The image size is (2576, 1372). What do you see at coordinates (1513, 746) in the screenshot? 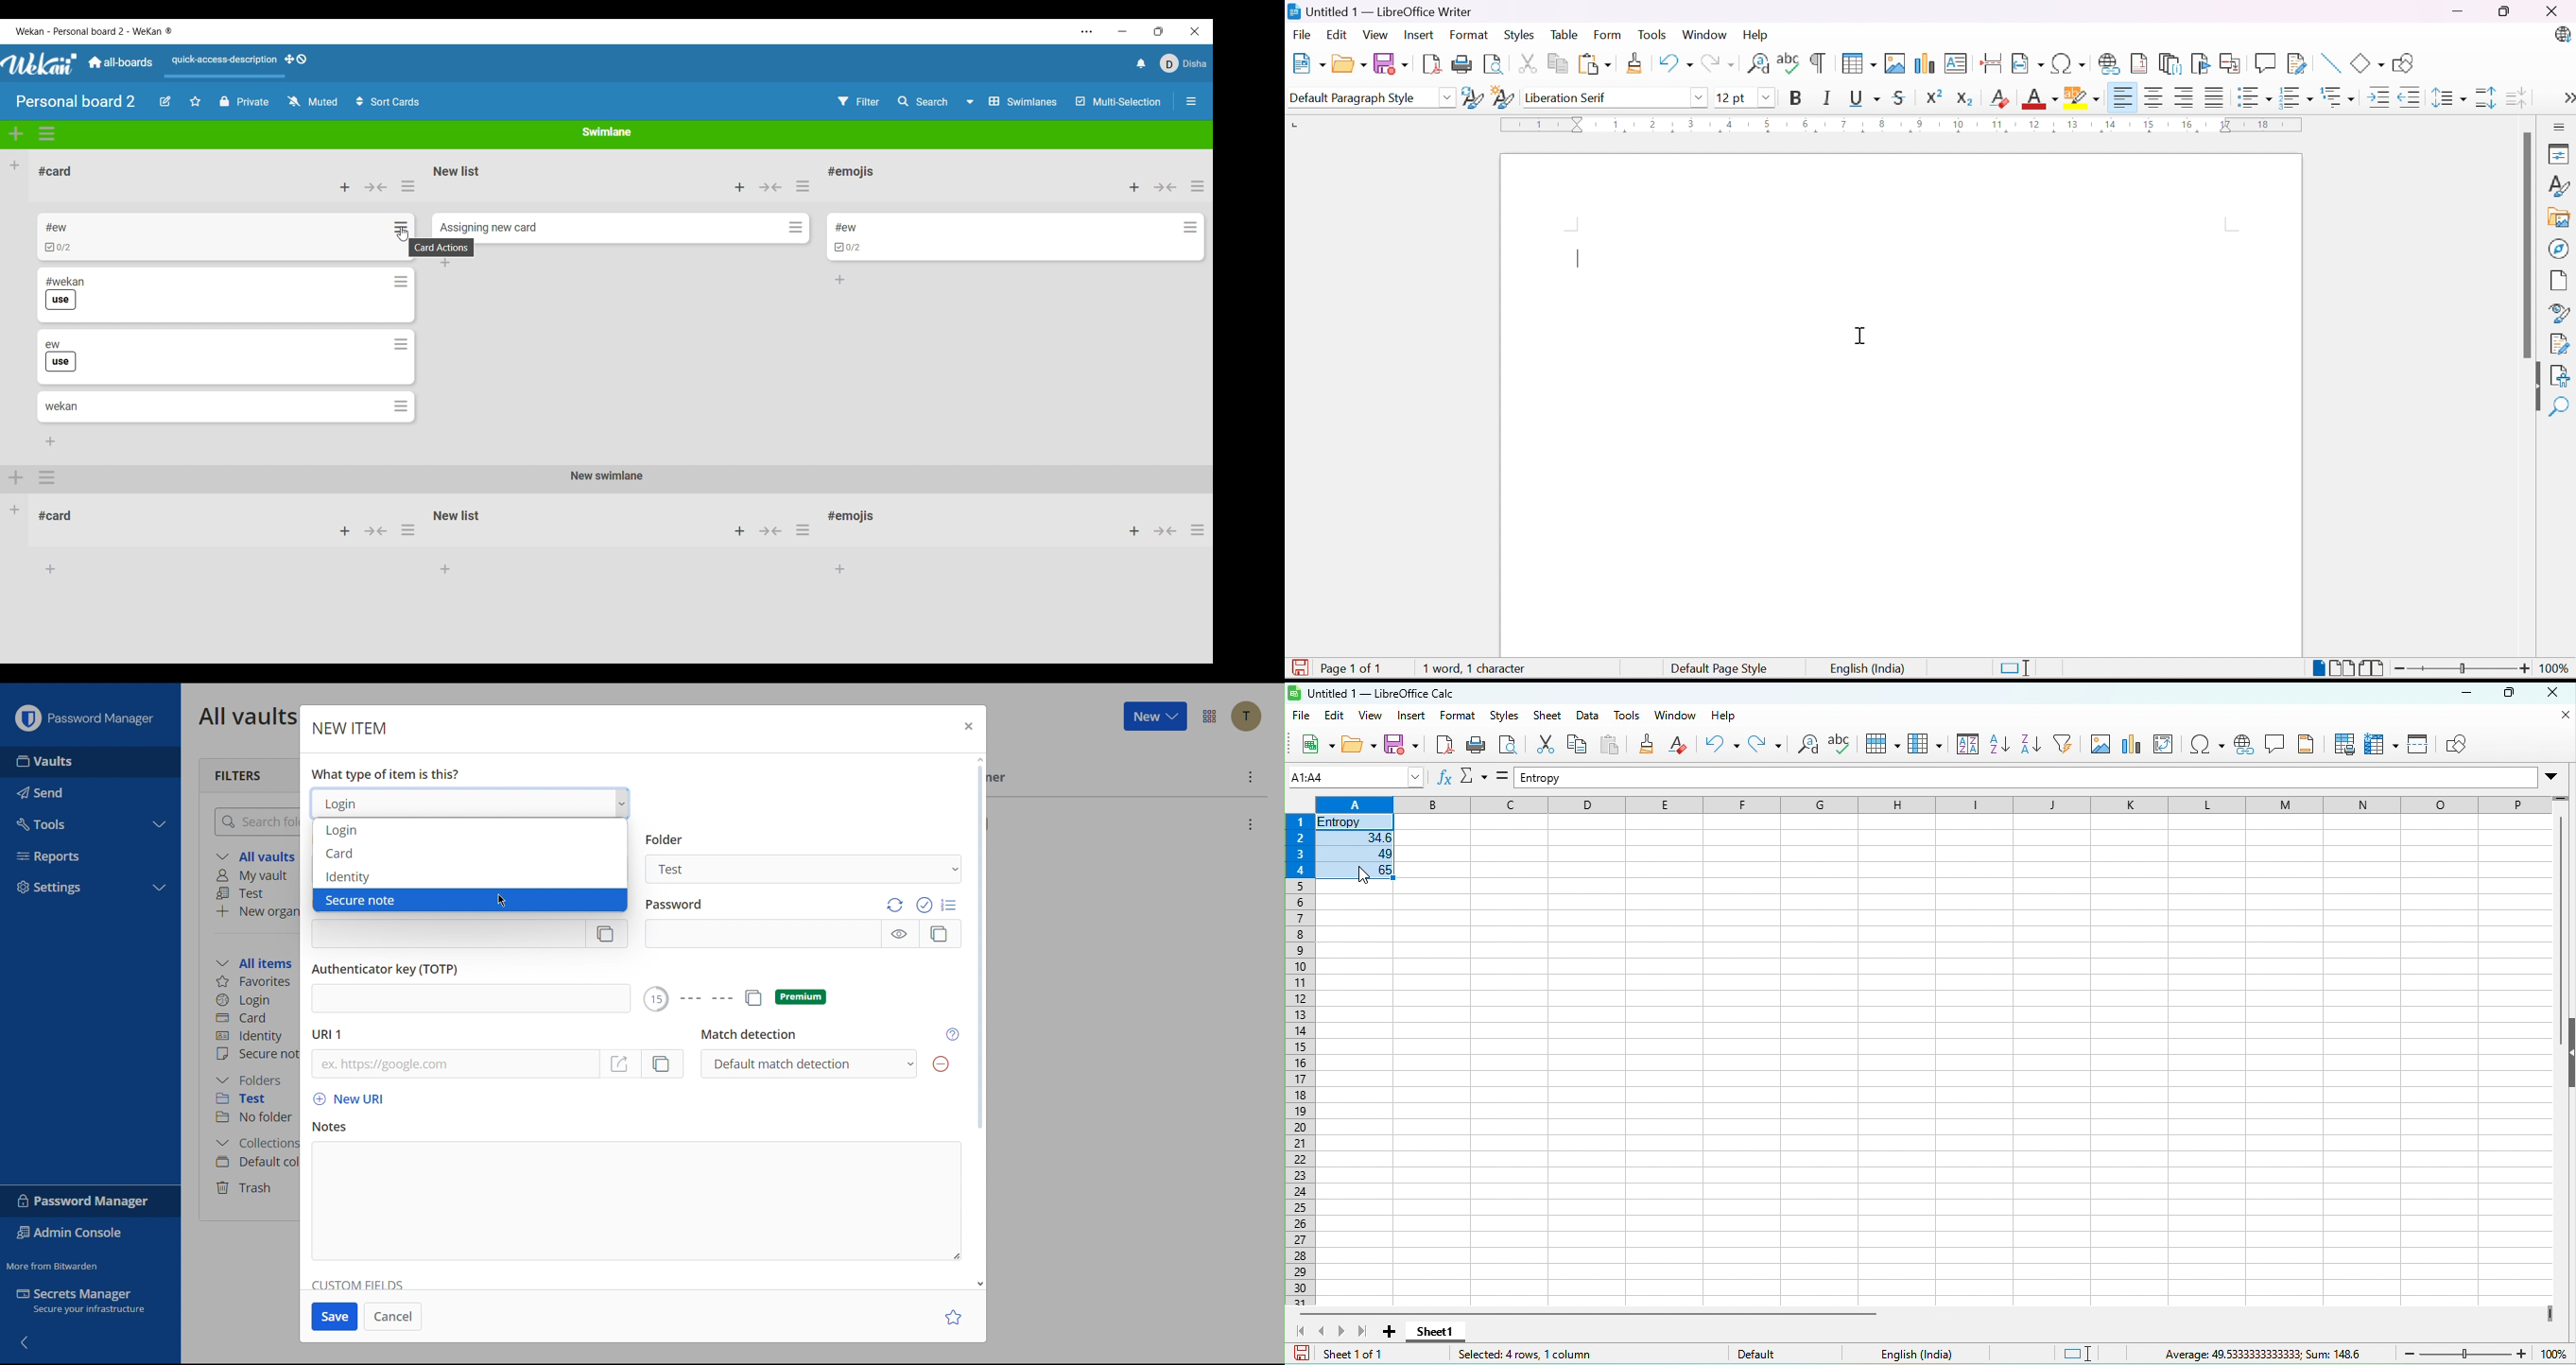
I see `print preview` at bounding box center [1513, 746].